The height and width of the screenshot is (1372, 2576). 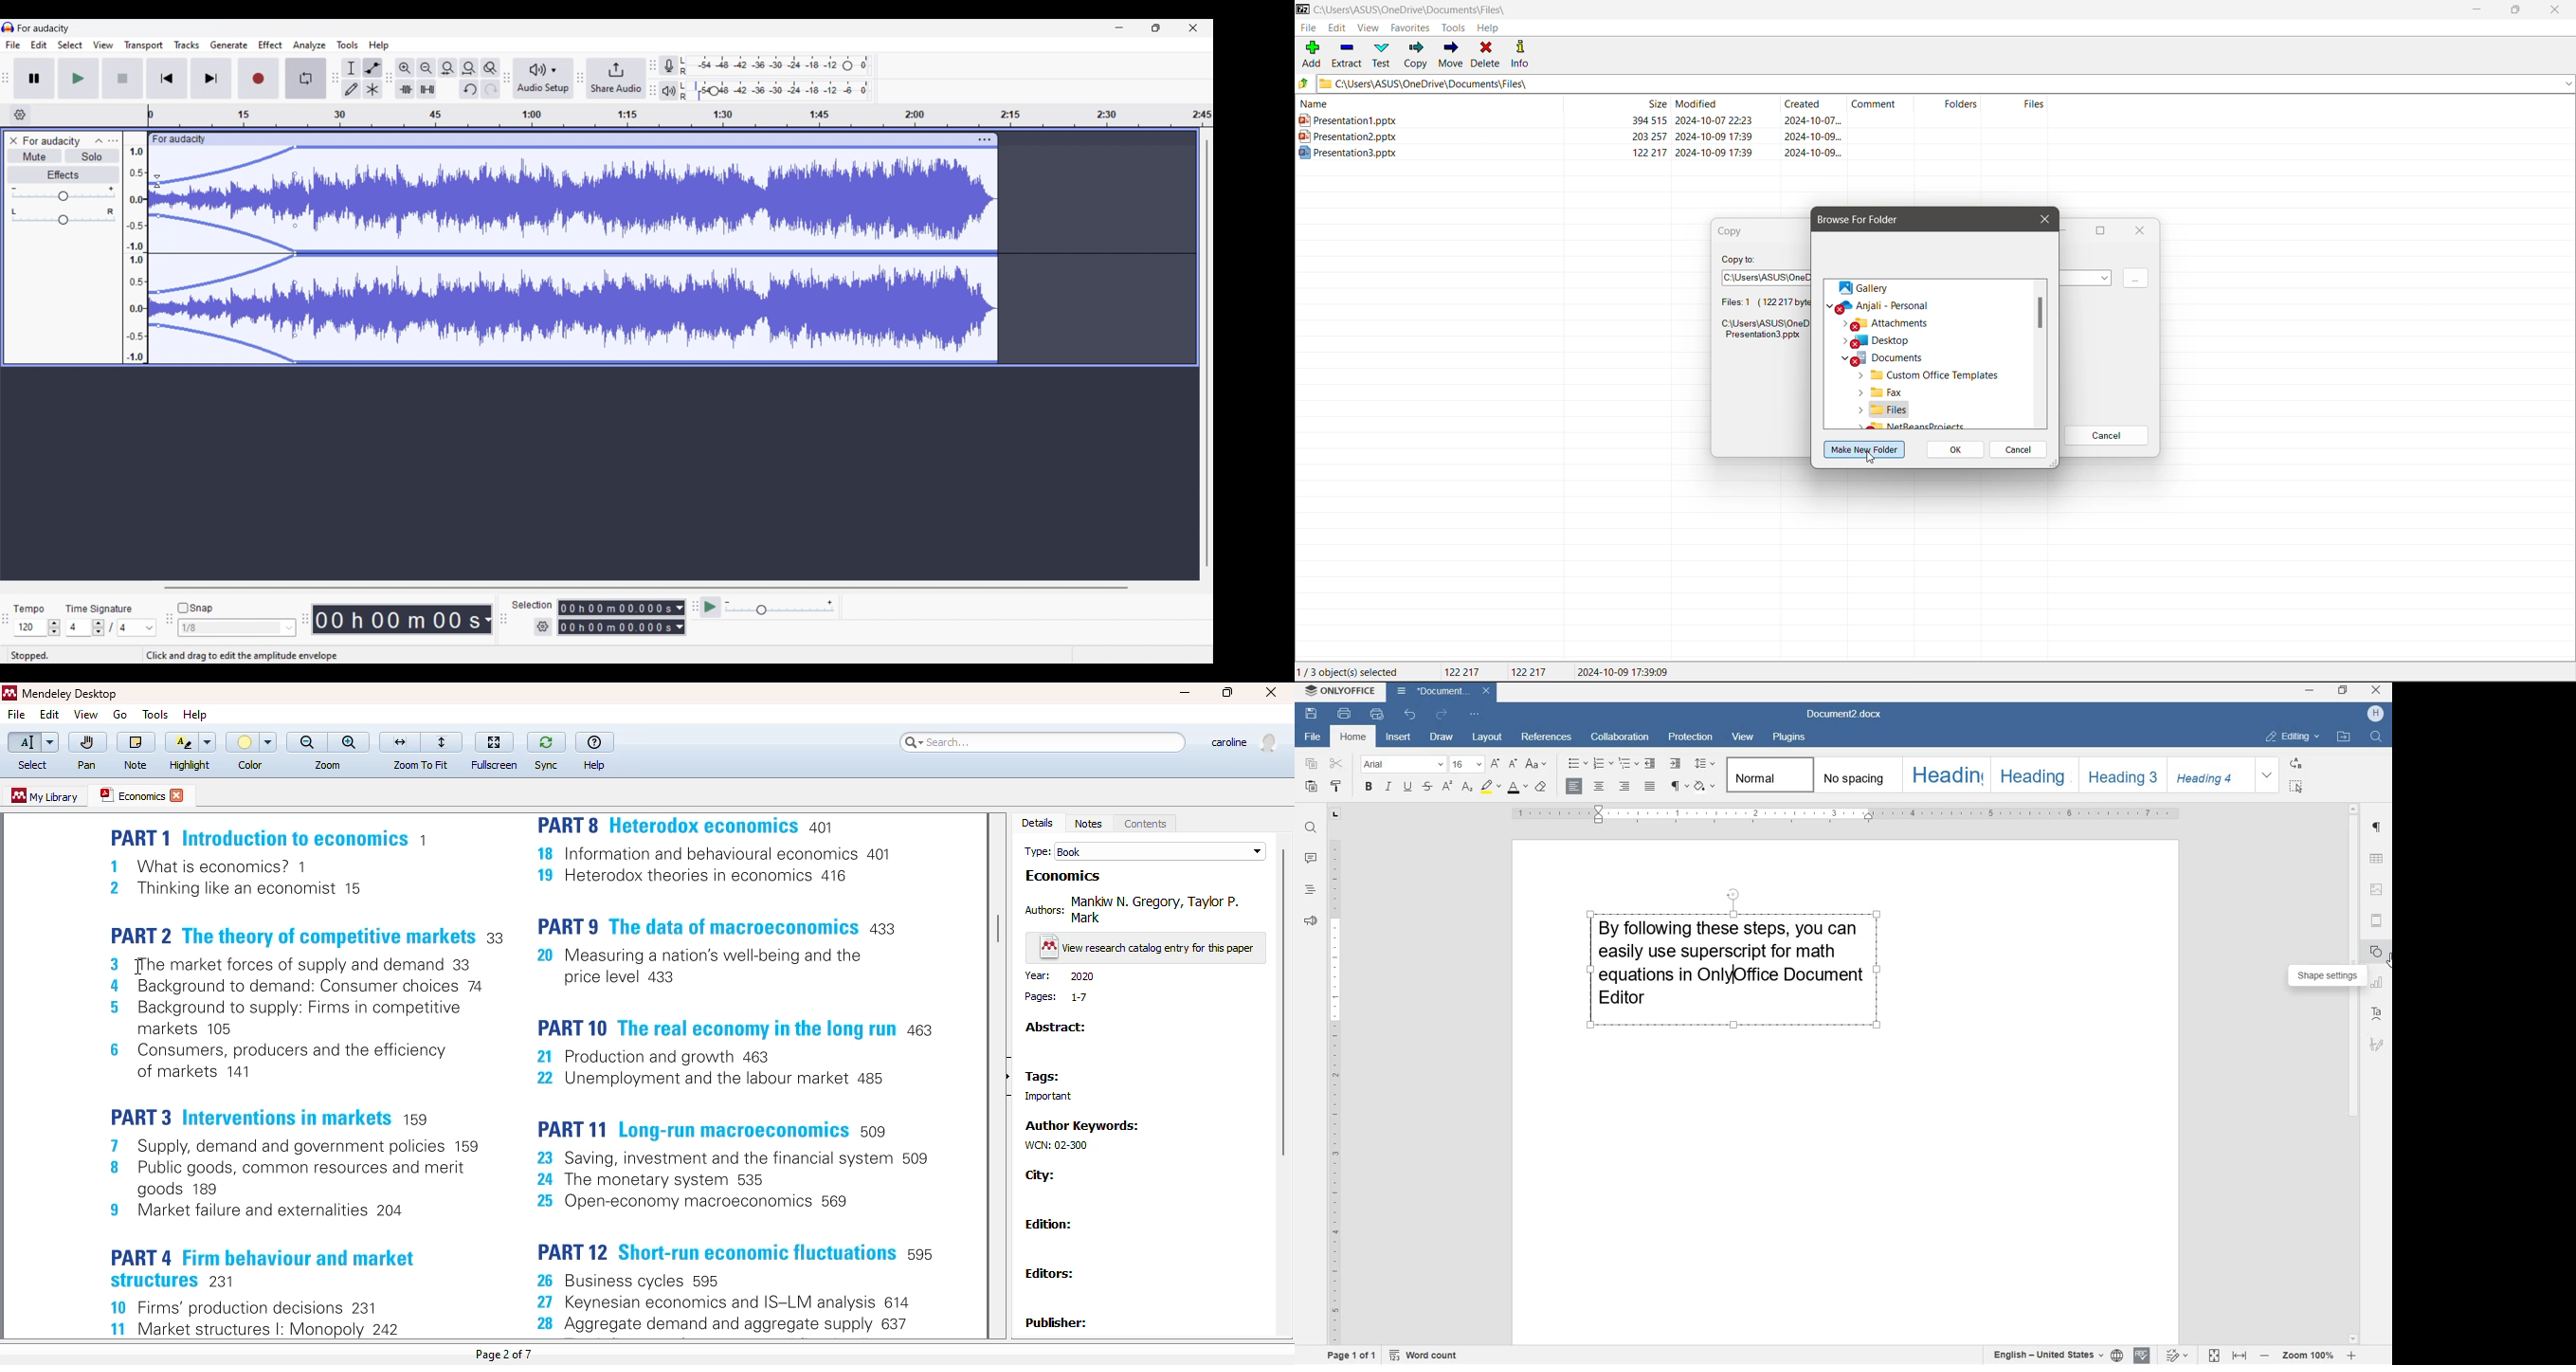 What do you see at coordinates (350, 742) in the screenshot?
I see `zoom in` at bounding box center [350, 742].